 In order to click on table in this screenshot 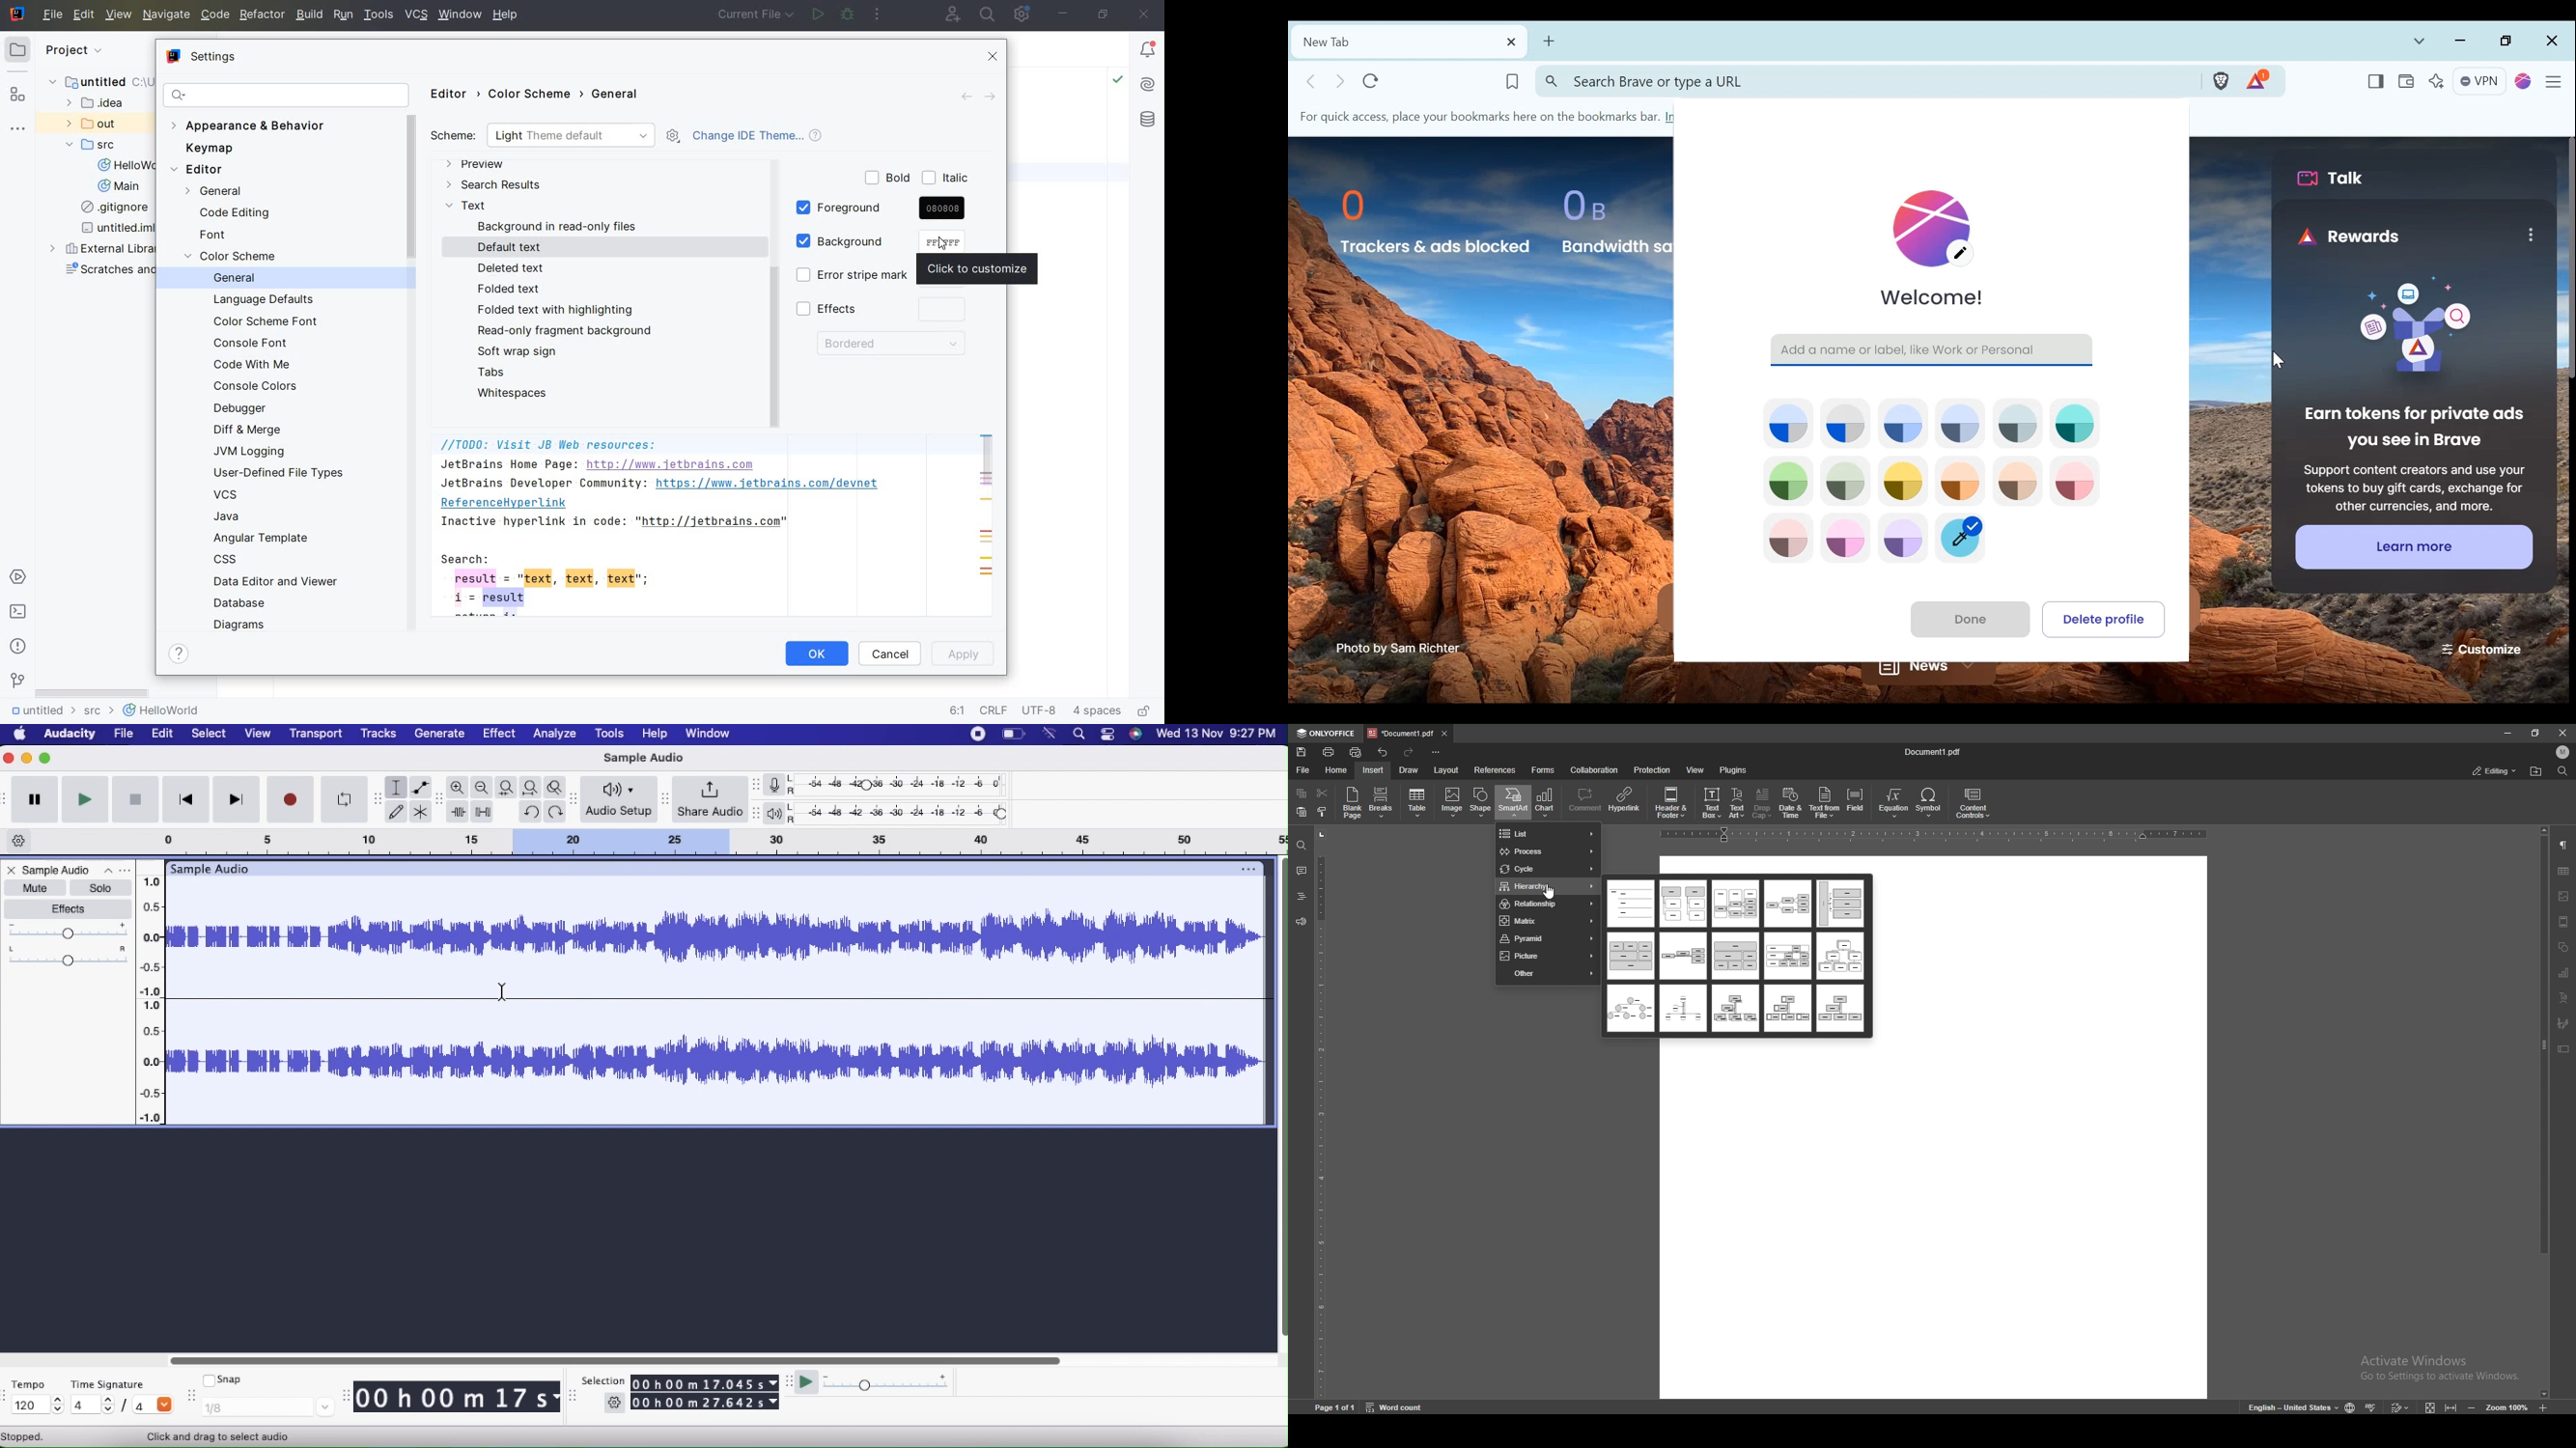, I will do `click(1418, 803)`.